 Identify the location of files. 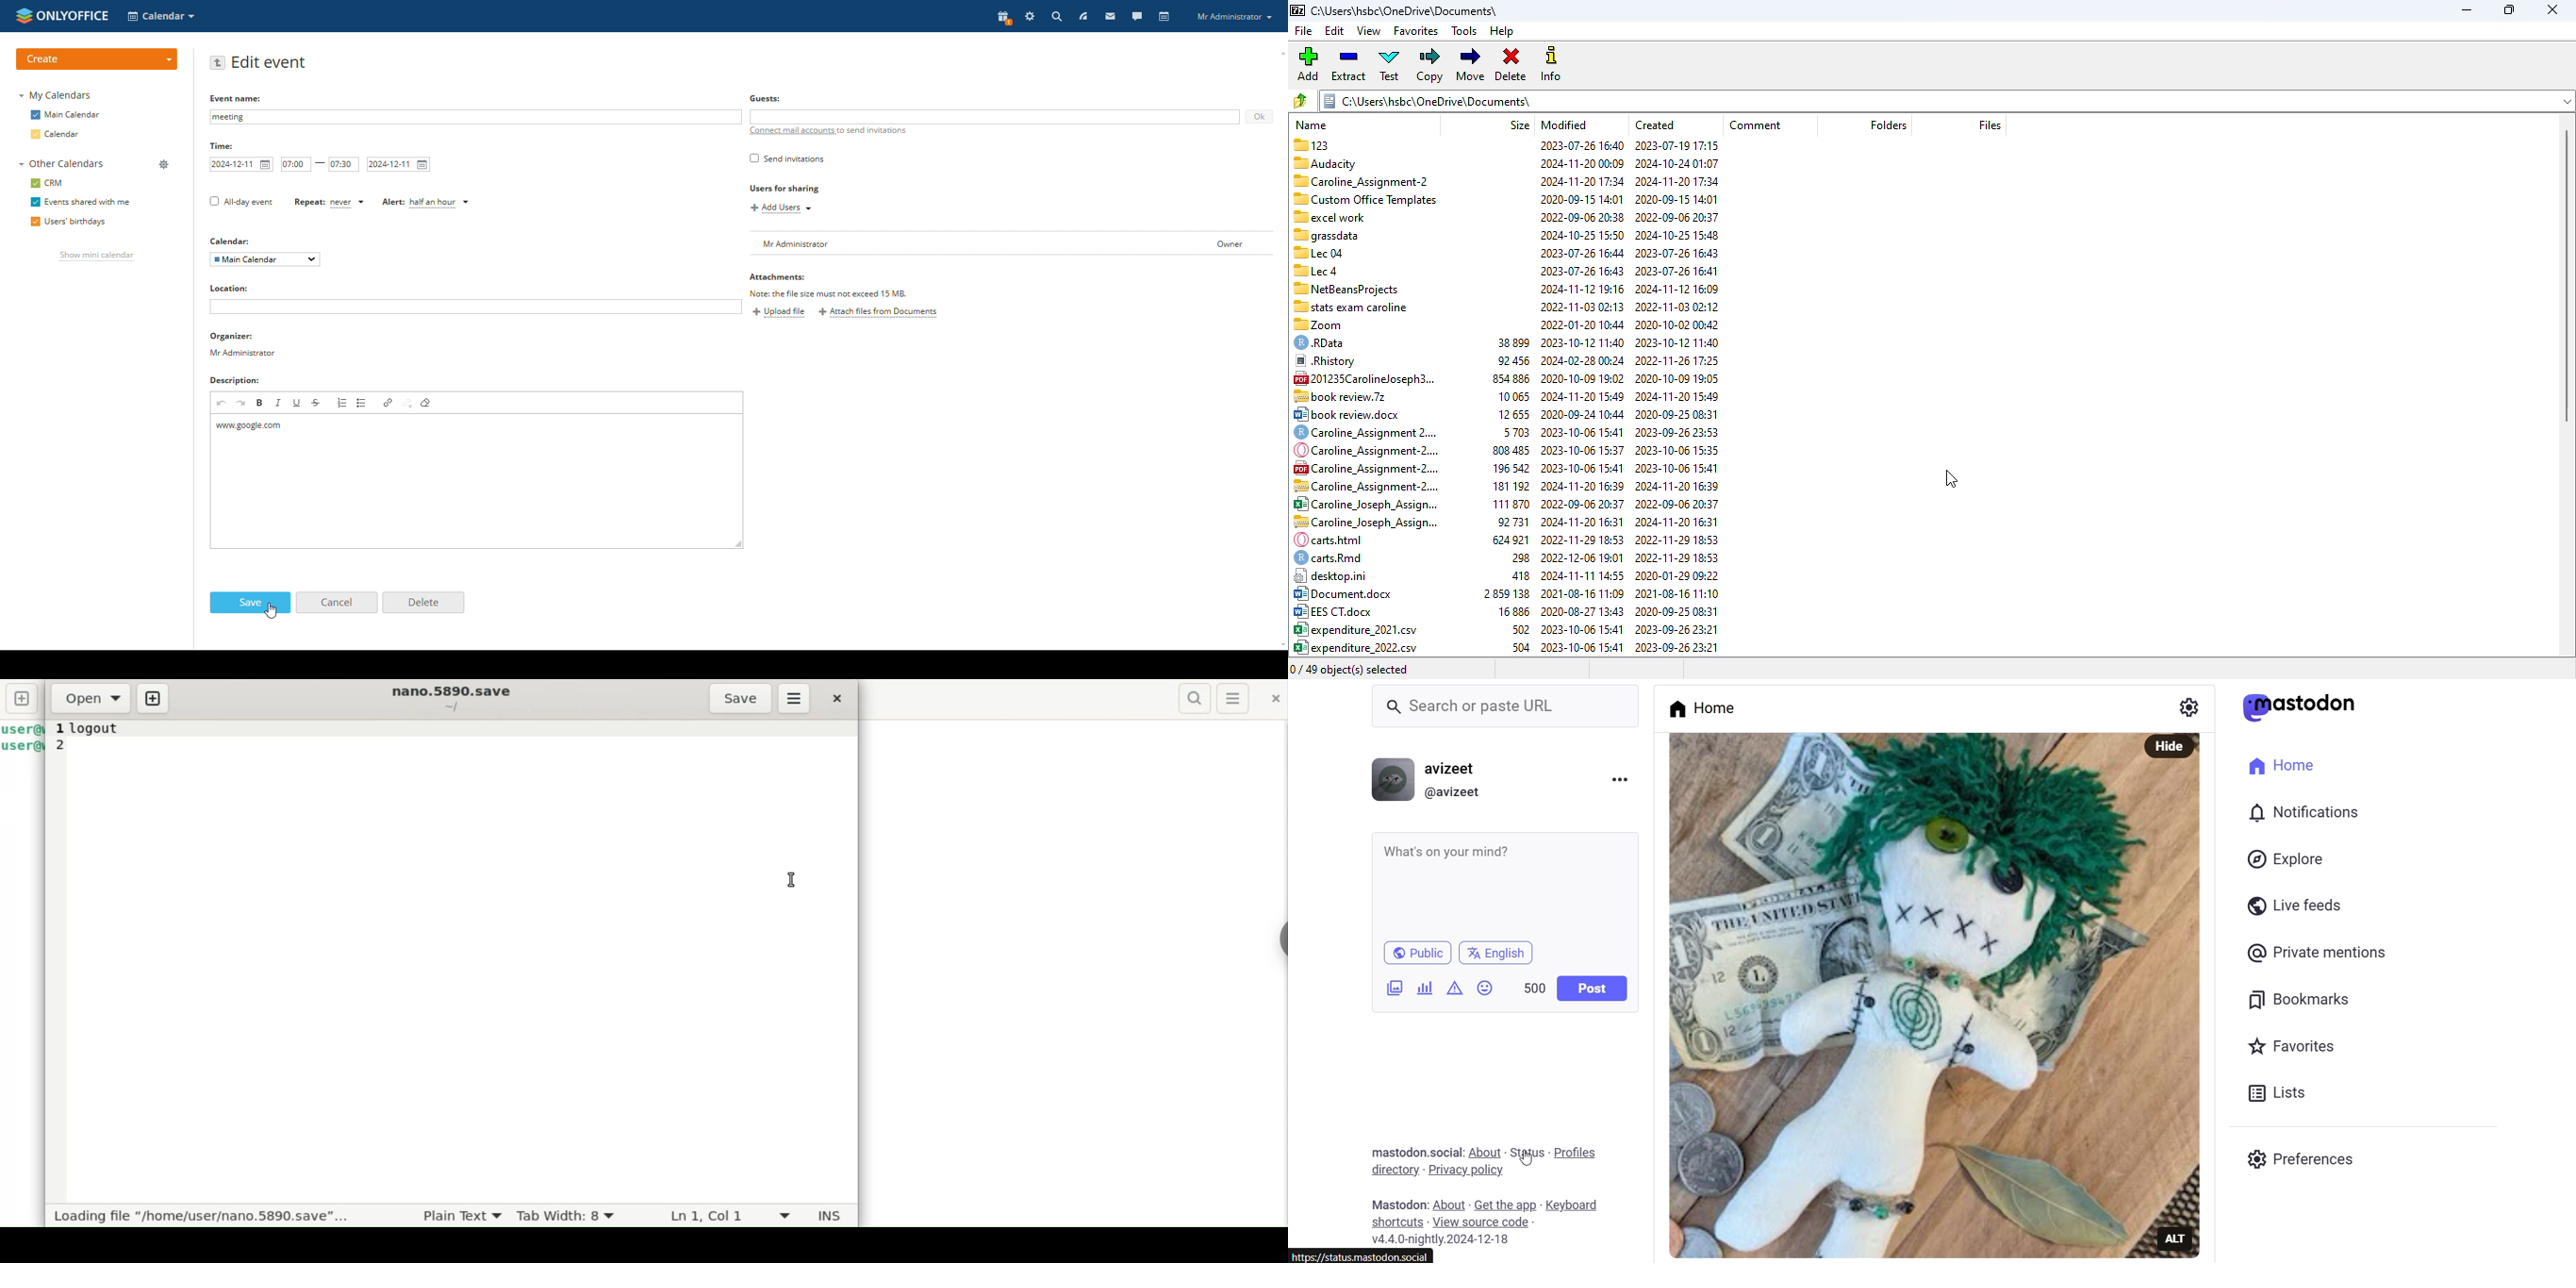
(1990, 125).